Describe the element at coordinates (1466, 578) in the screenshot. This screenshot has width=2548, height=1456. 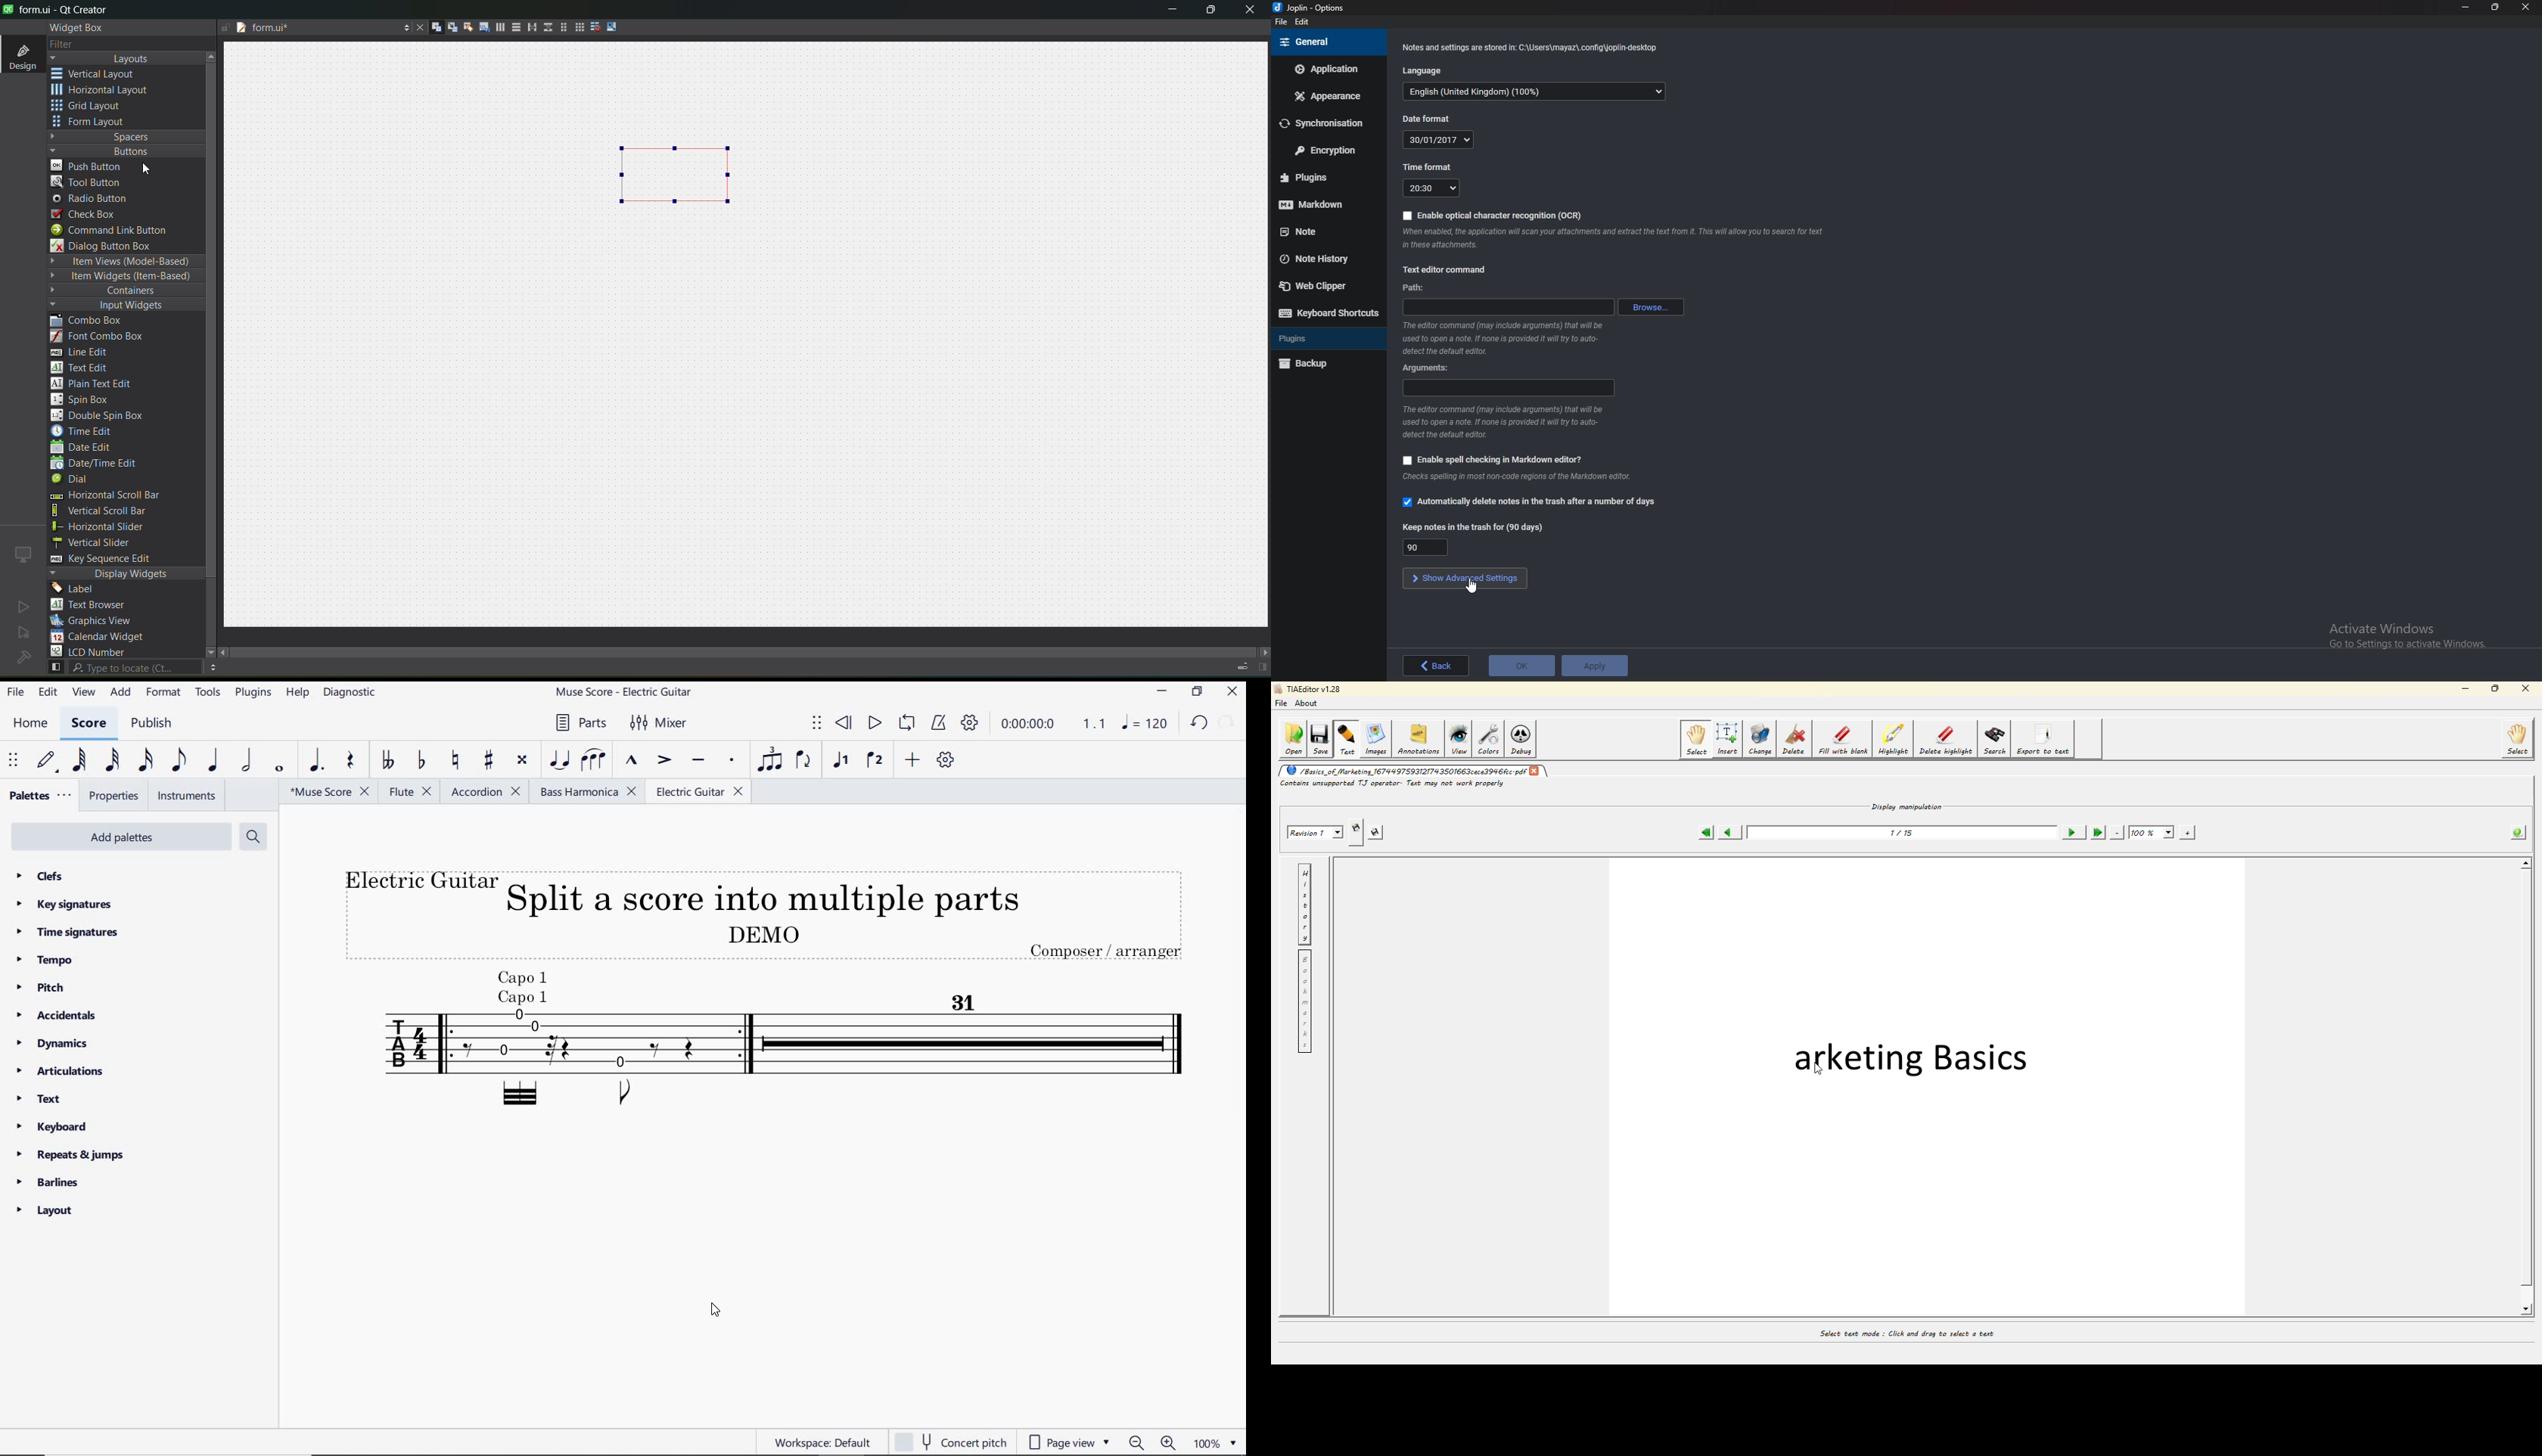
I see `show advanced settings` at that location.